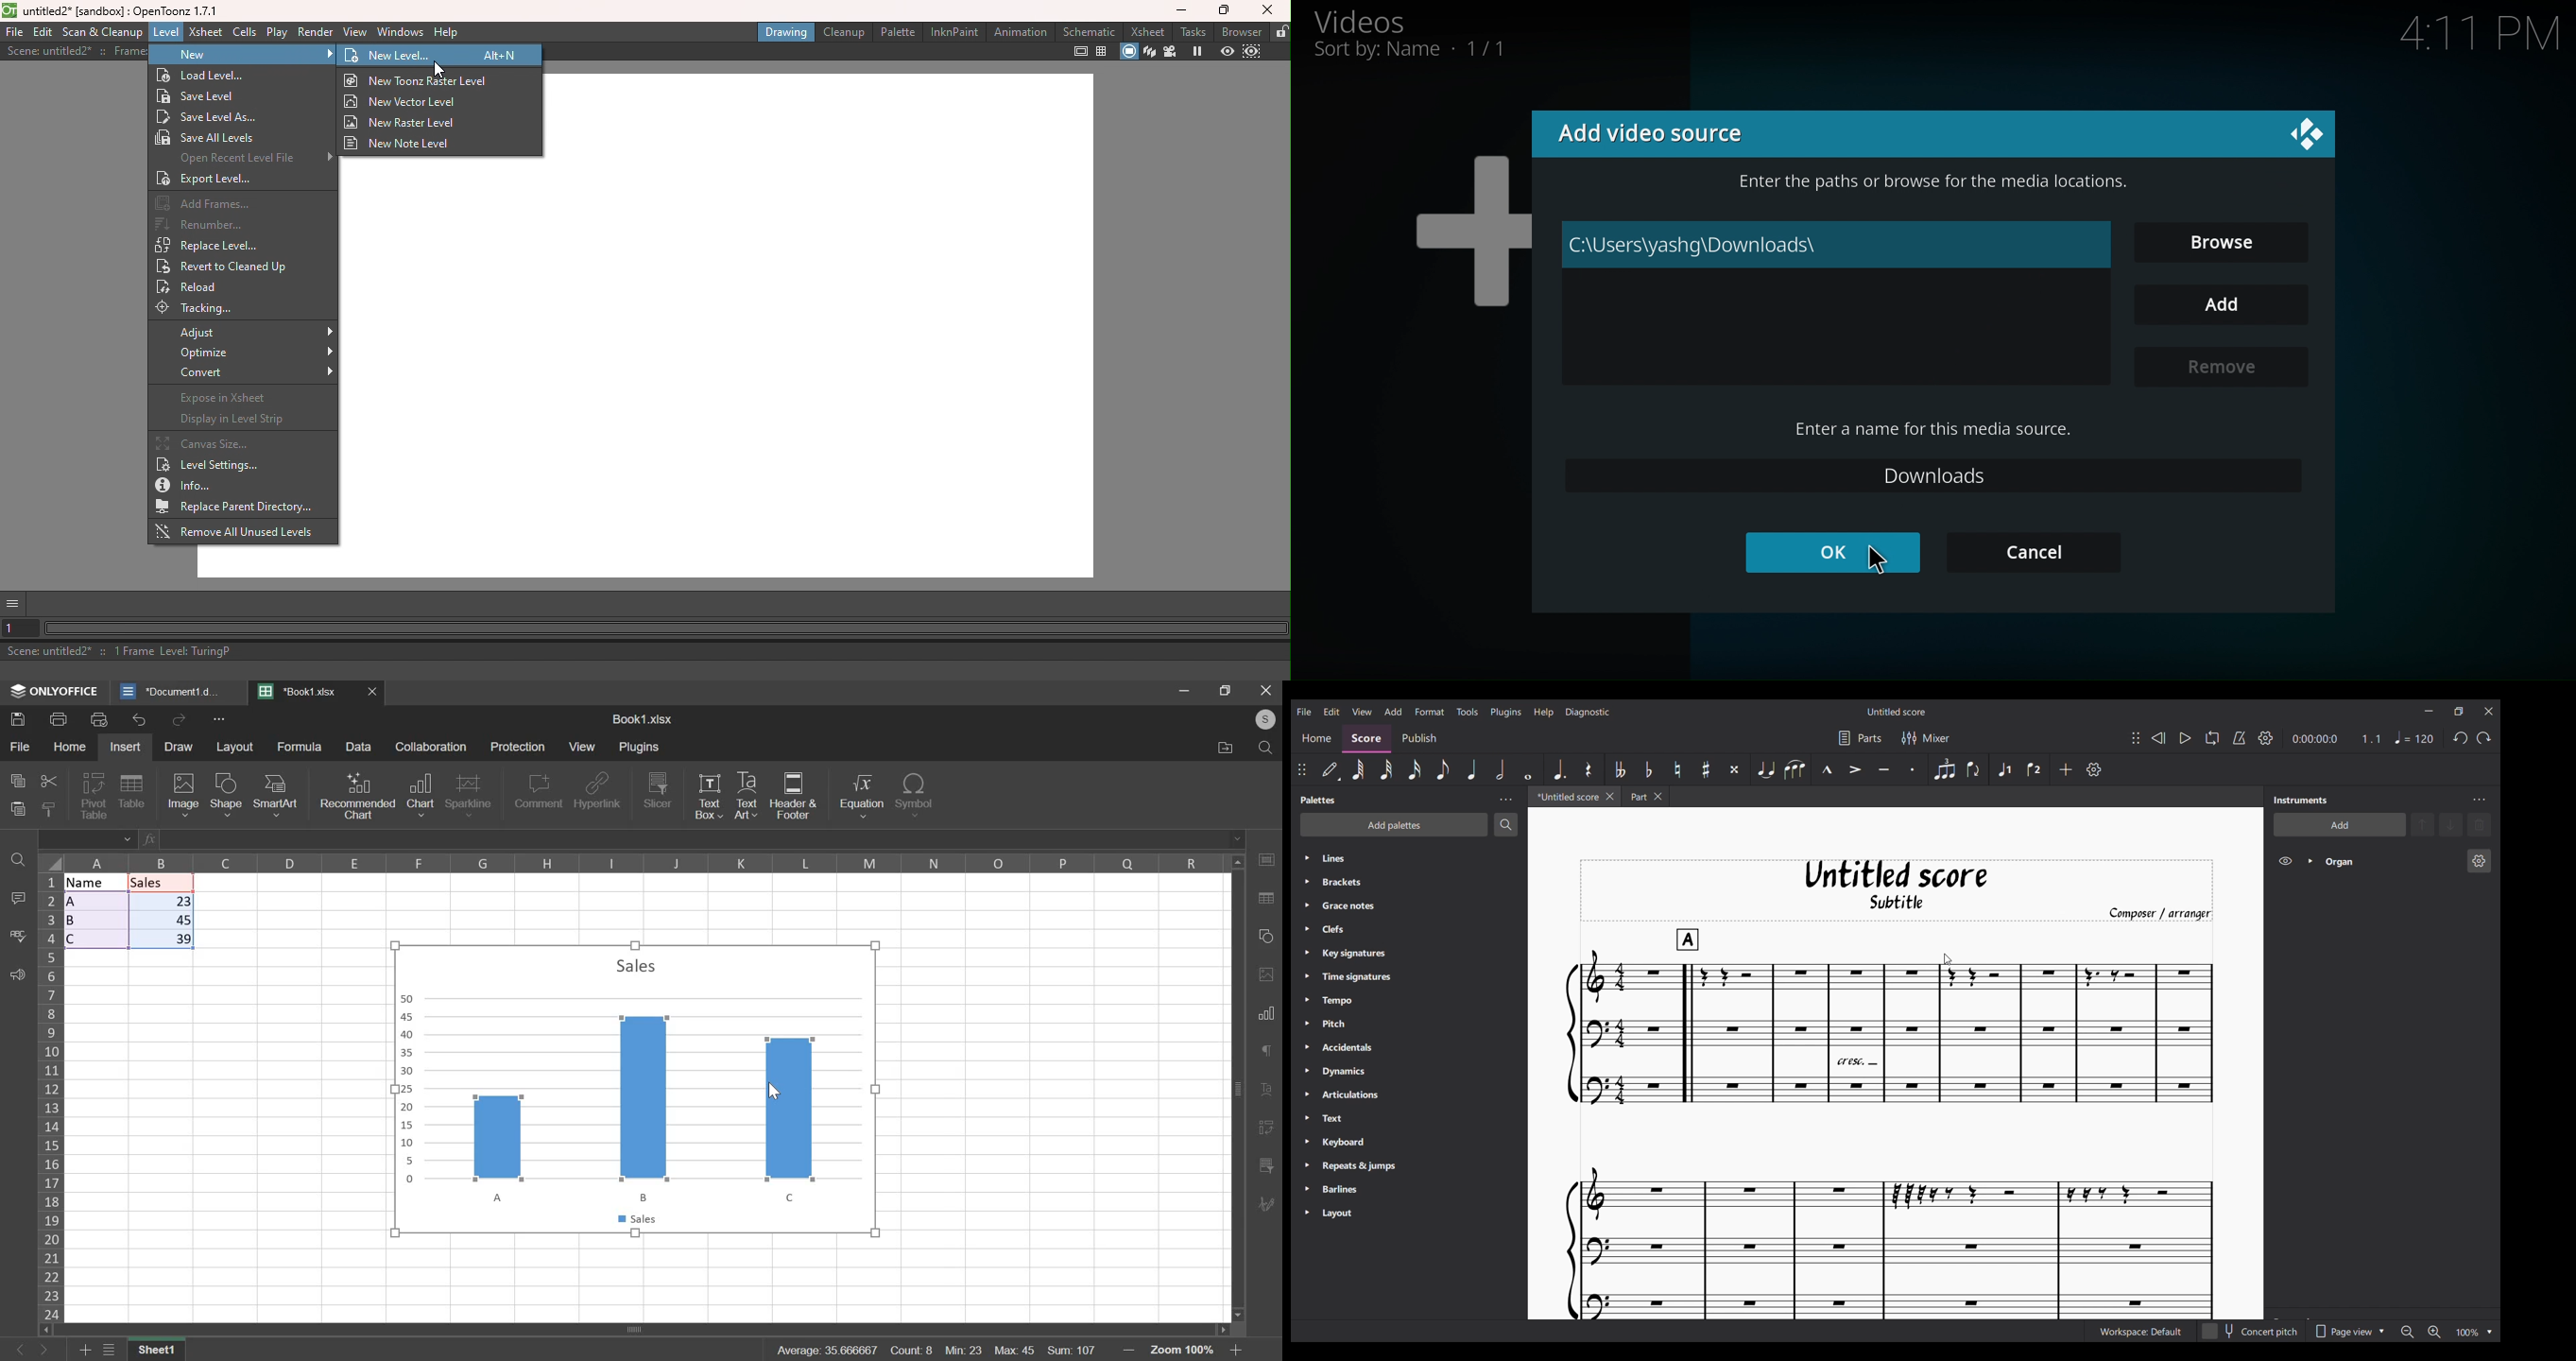  I want to click on collaboration, so click(431, 746).